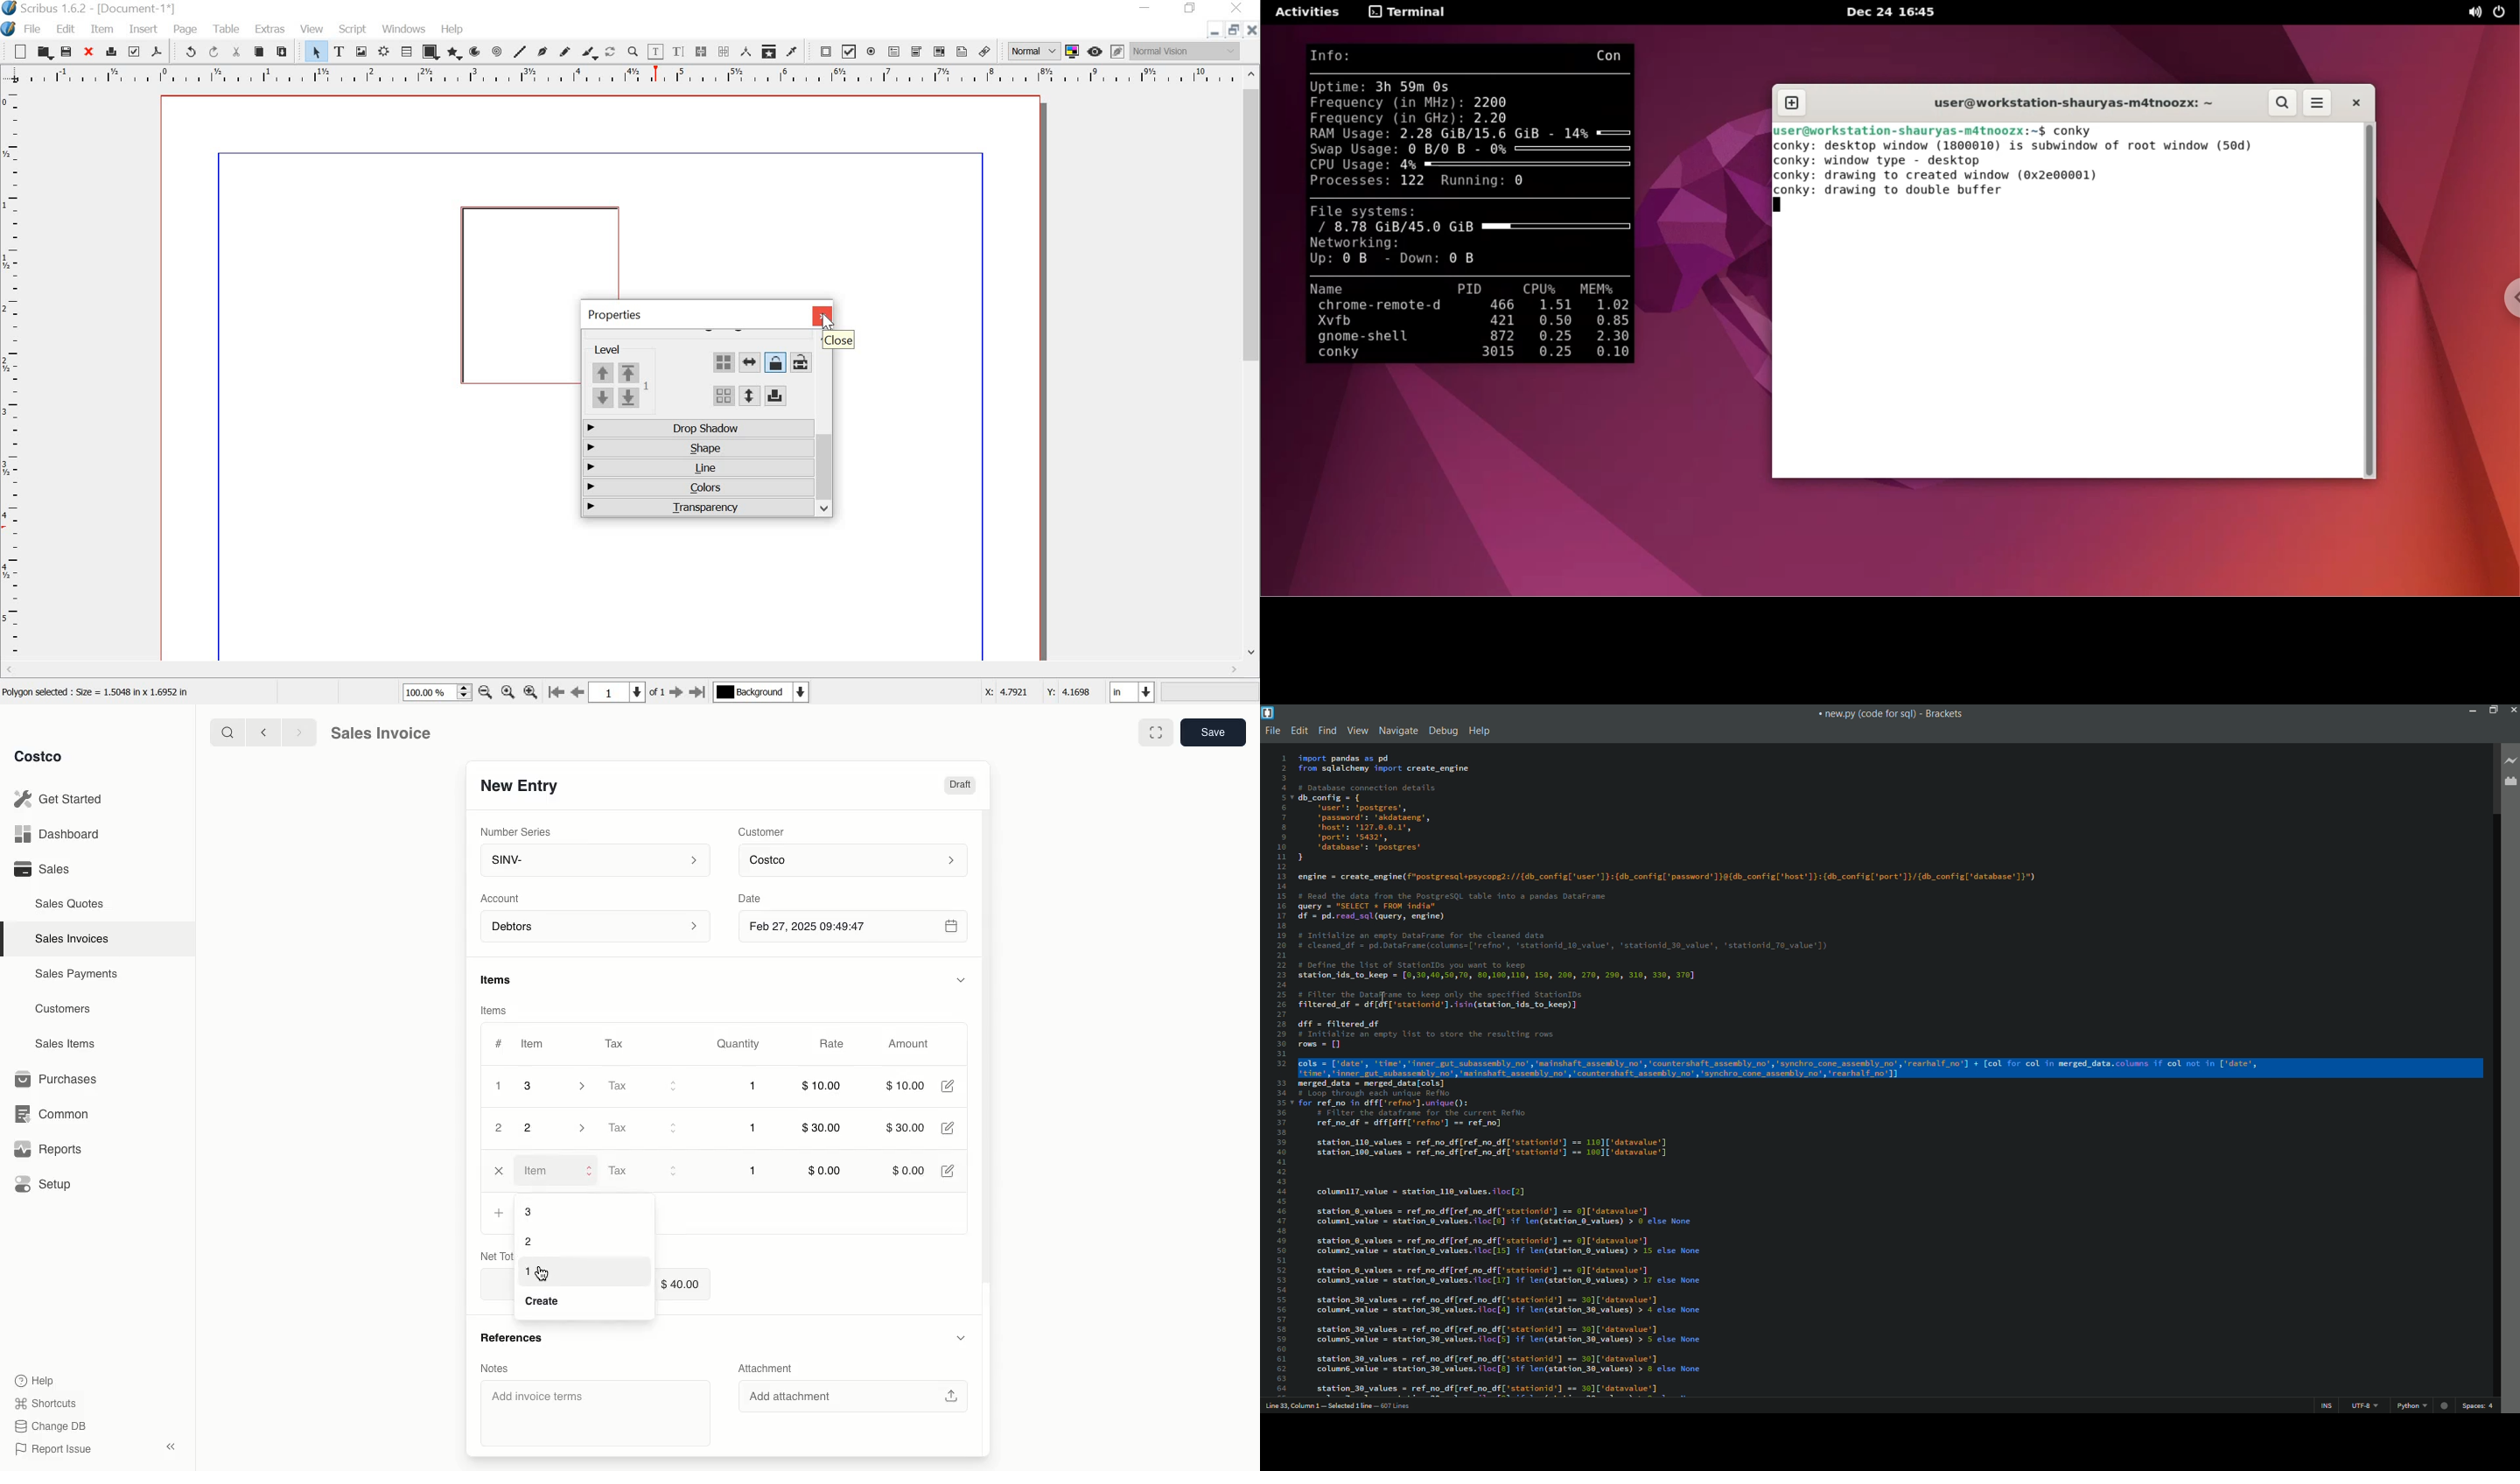  Describe the element at coordinates (544, 1273) in the screenshot. I see `cursor` at that location.